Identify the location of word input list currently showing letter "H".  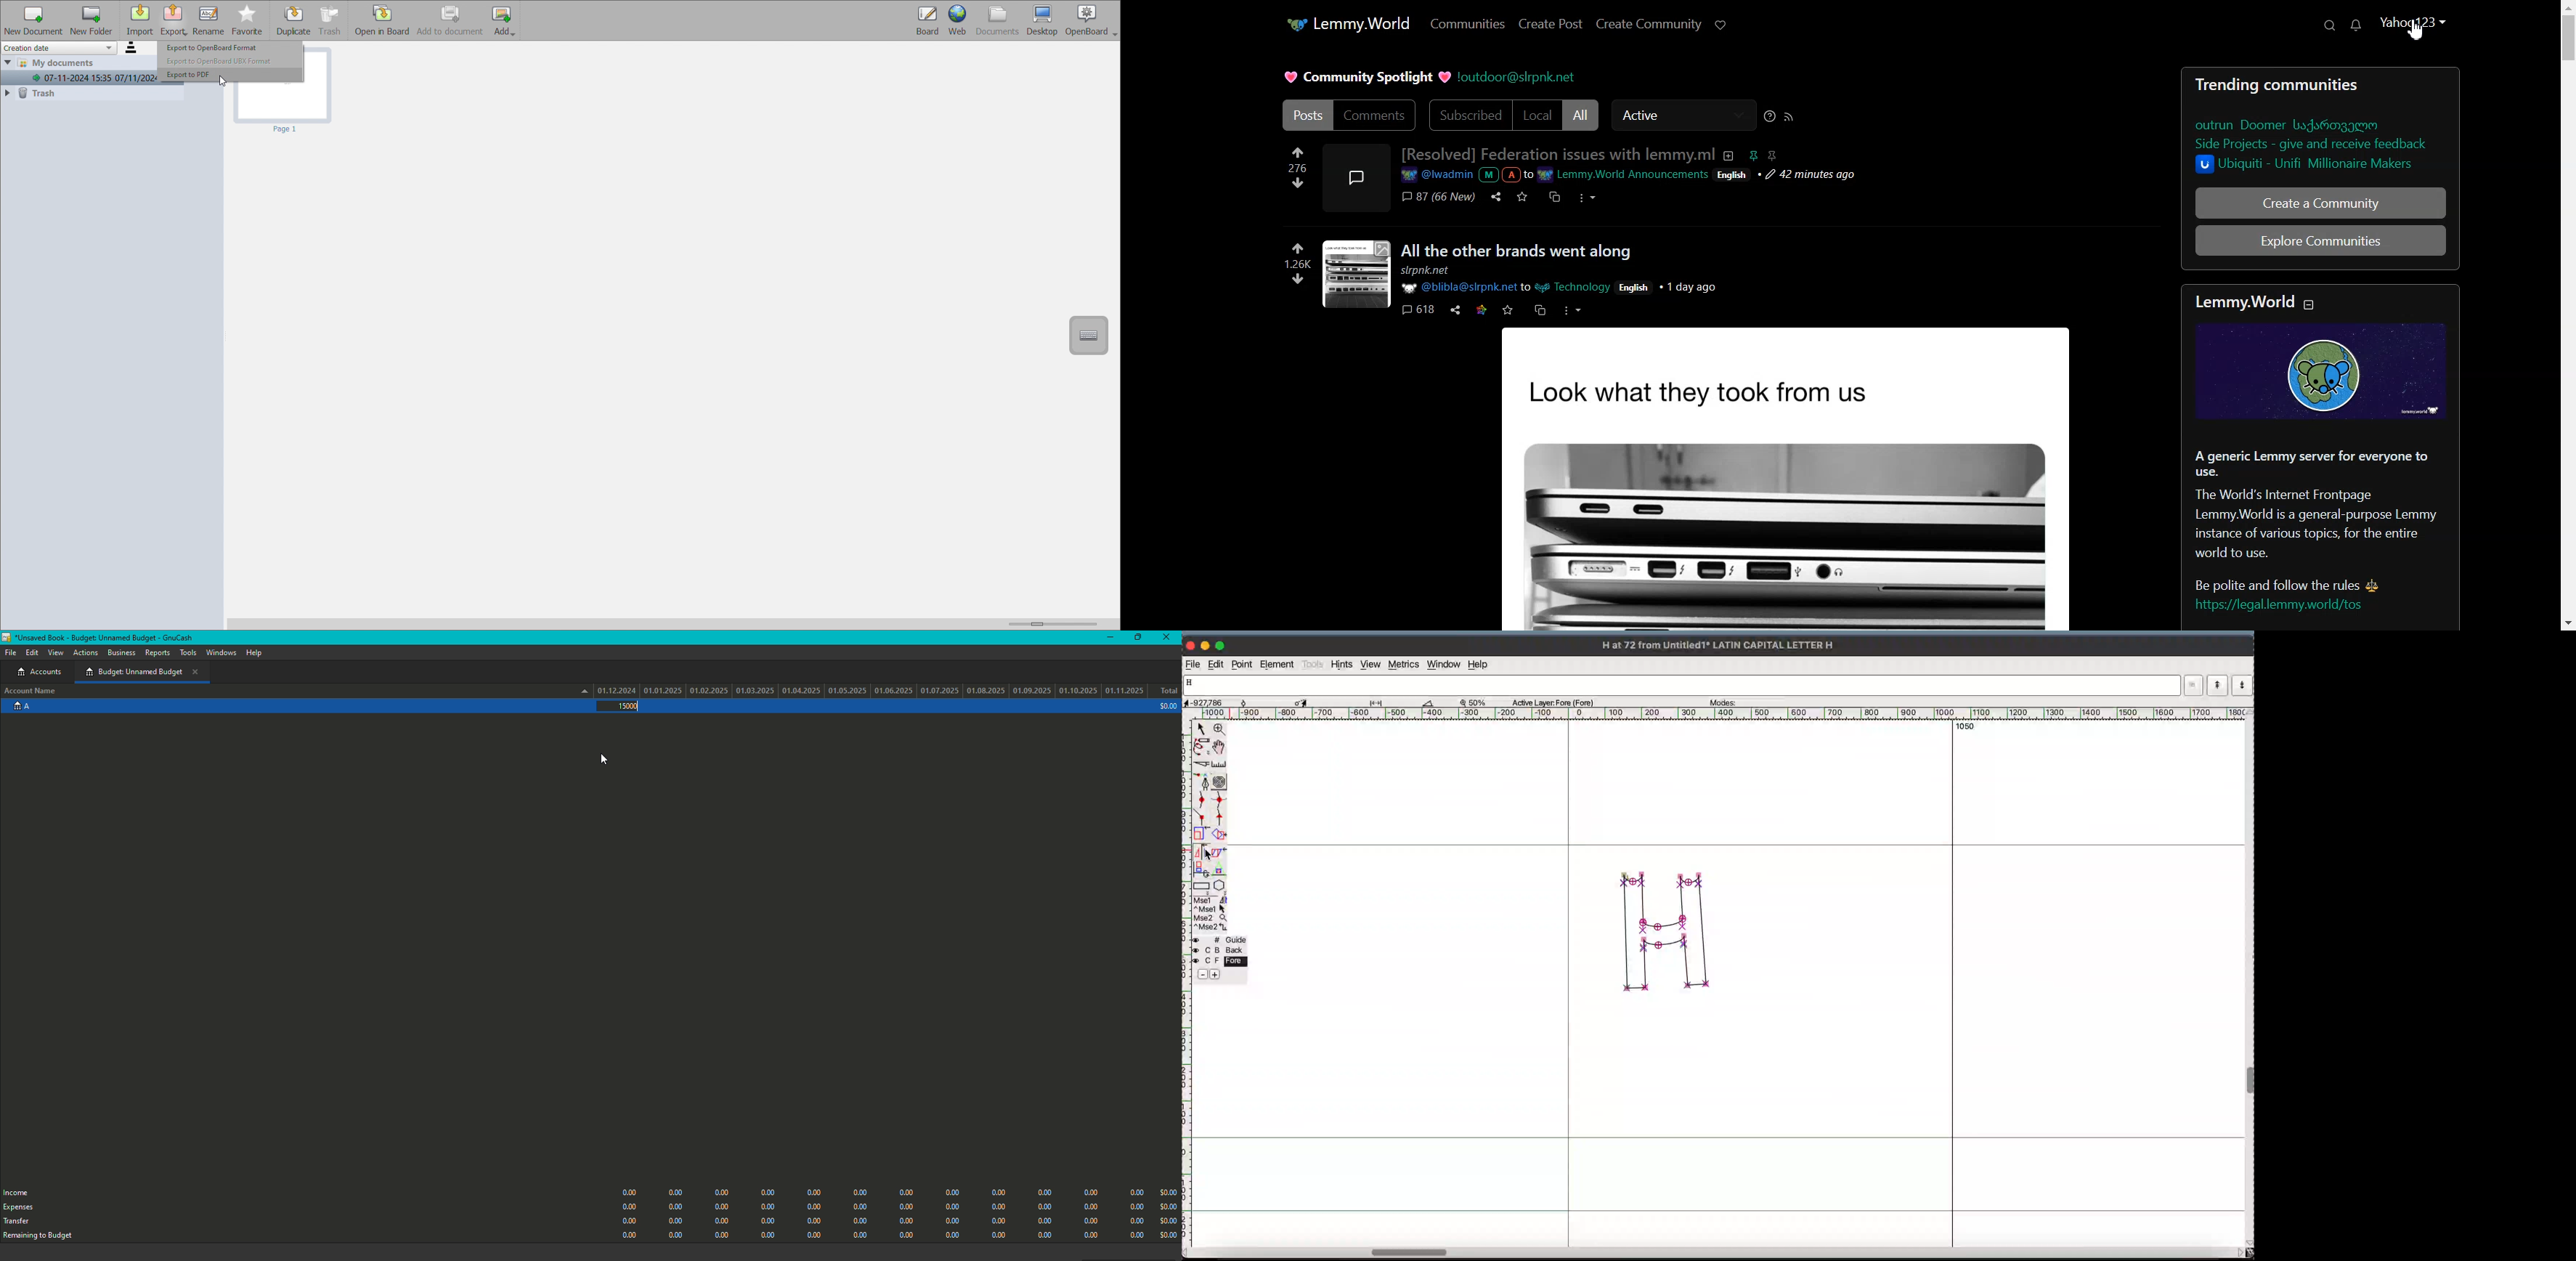
(1682, 685).